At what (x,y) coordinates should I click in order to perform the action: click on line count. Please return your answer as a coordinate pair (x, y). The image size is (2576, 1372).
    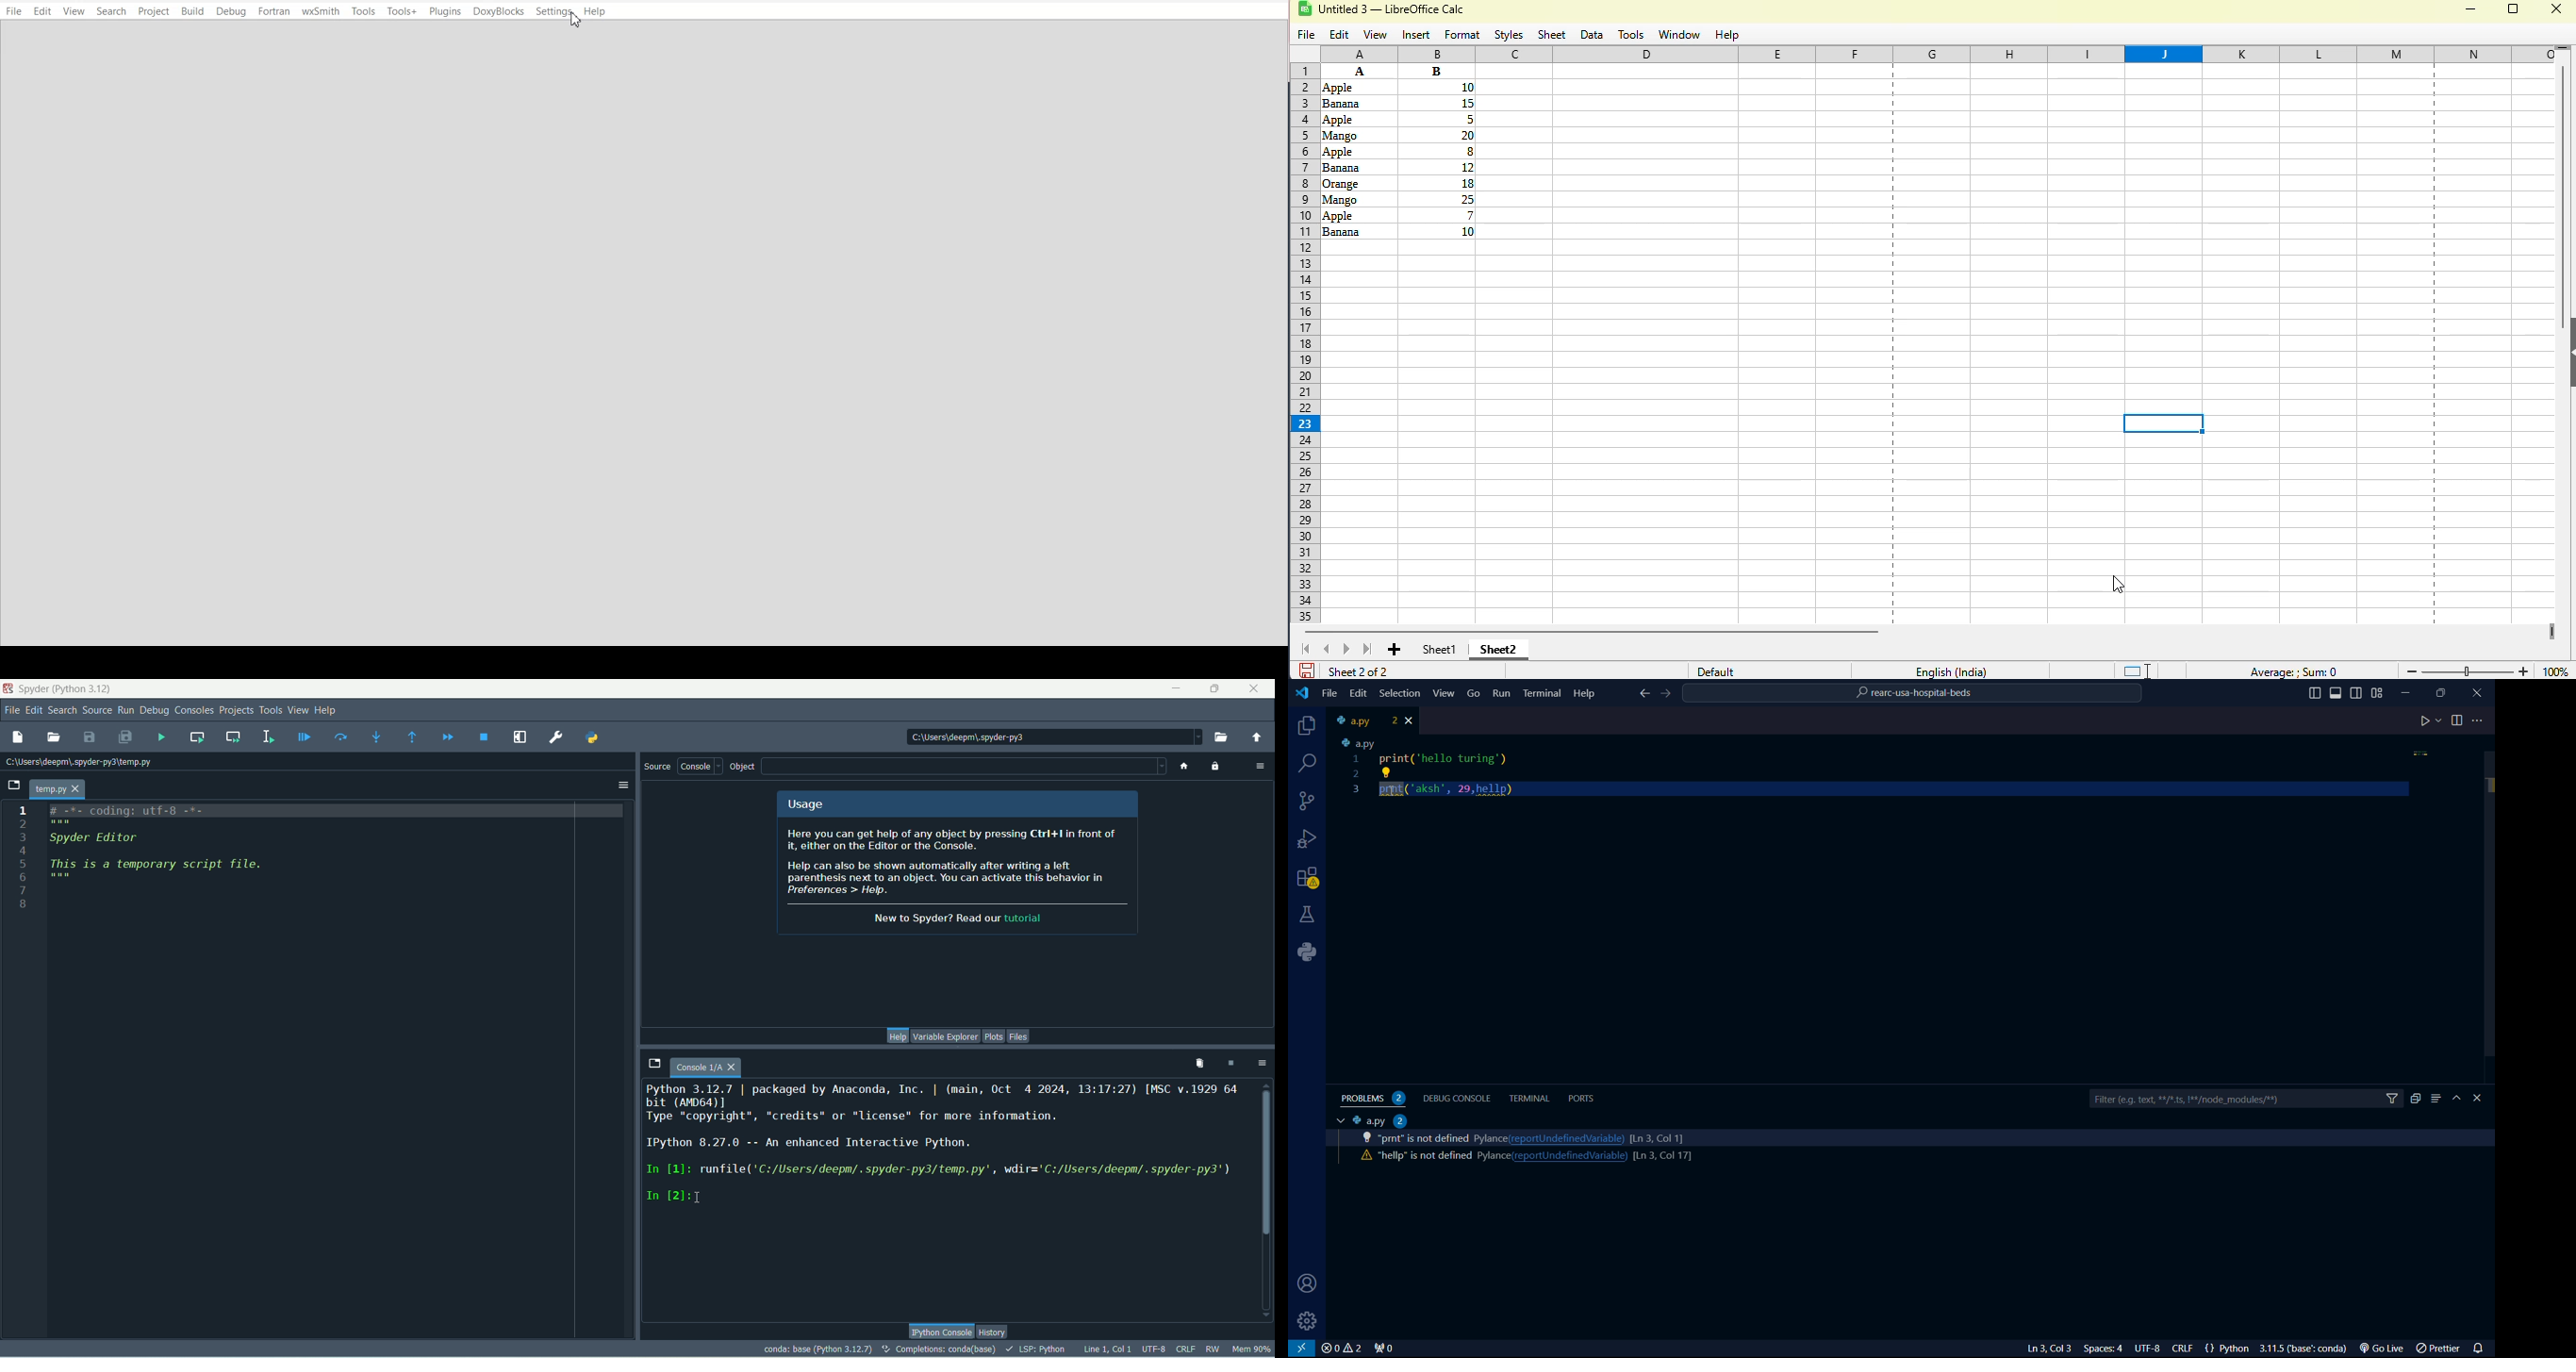
    Looking at the image, I should click on (1656, 1137).